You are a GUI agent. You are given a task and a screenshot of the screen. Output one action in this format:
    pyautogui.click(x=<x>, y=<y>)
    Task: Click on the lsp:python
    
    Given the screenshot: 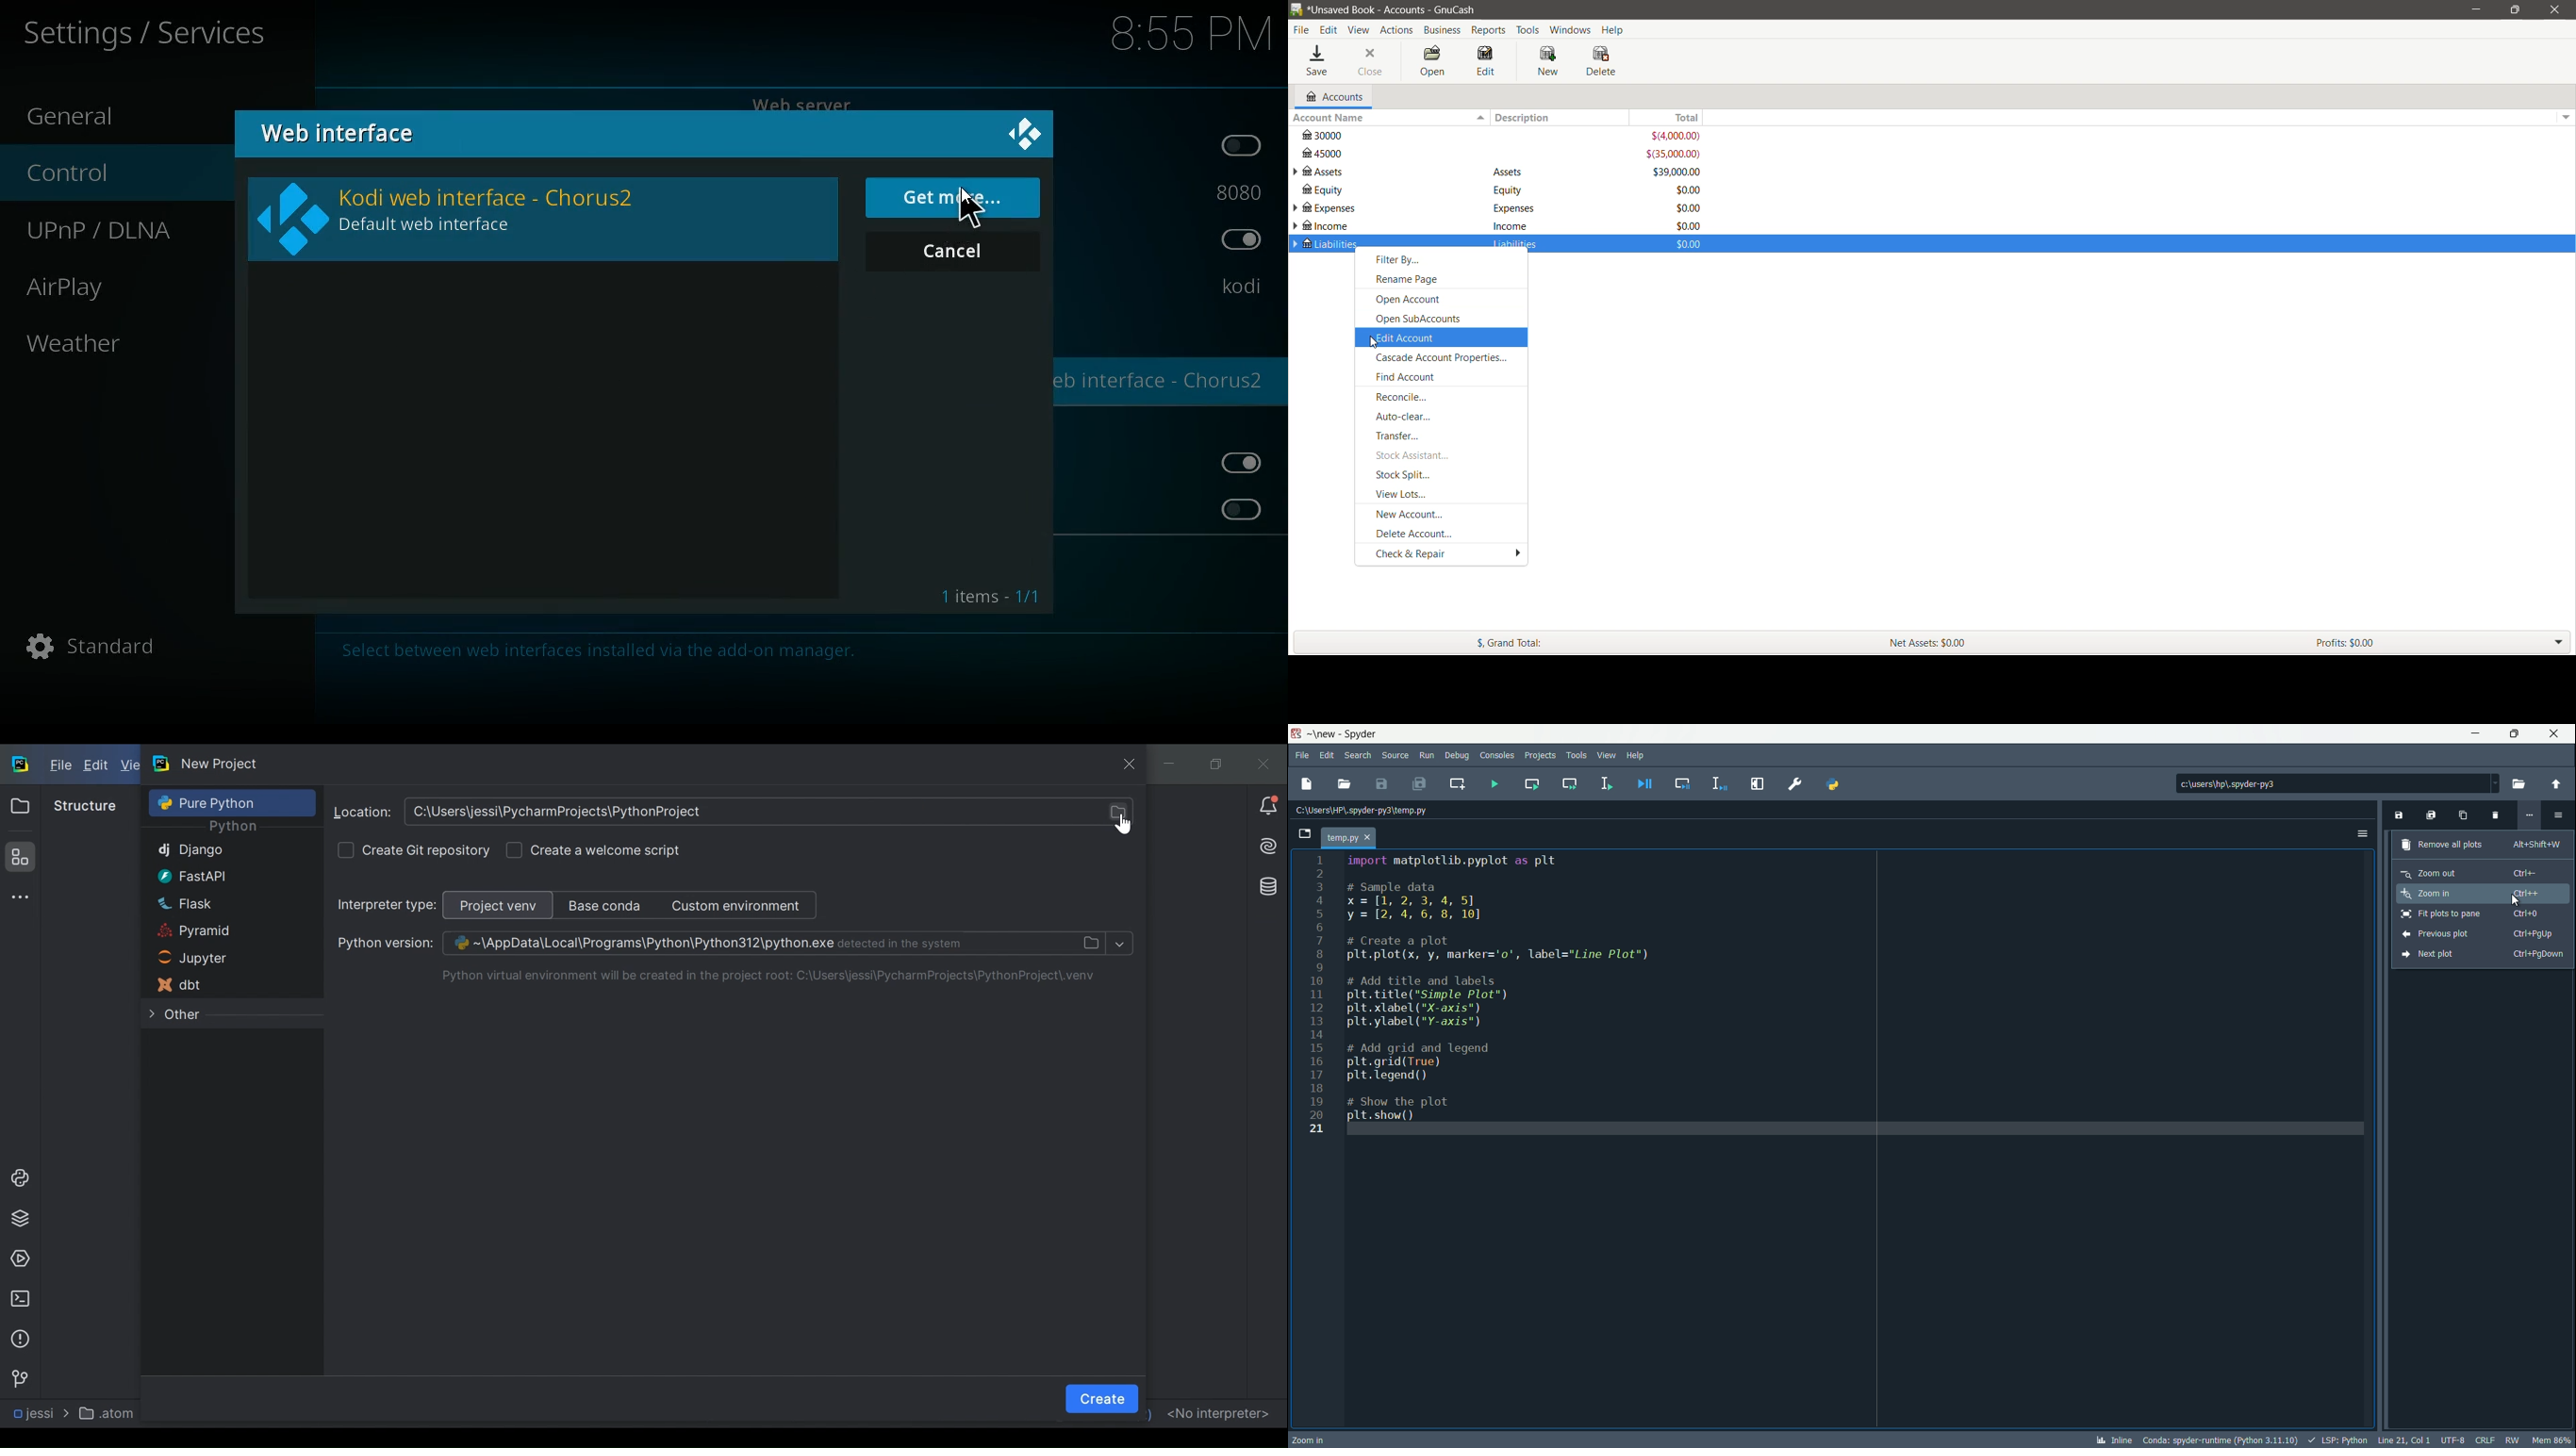 What is the action you would take?
    pyautogui.click(x=2340, y=1440)
    